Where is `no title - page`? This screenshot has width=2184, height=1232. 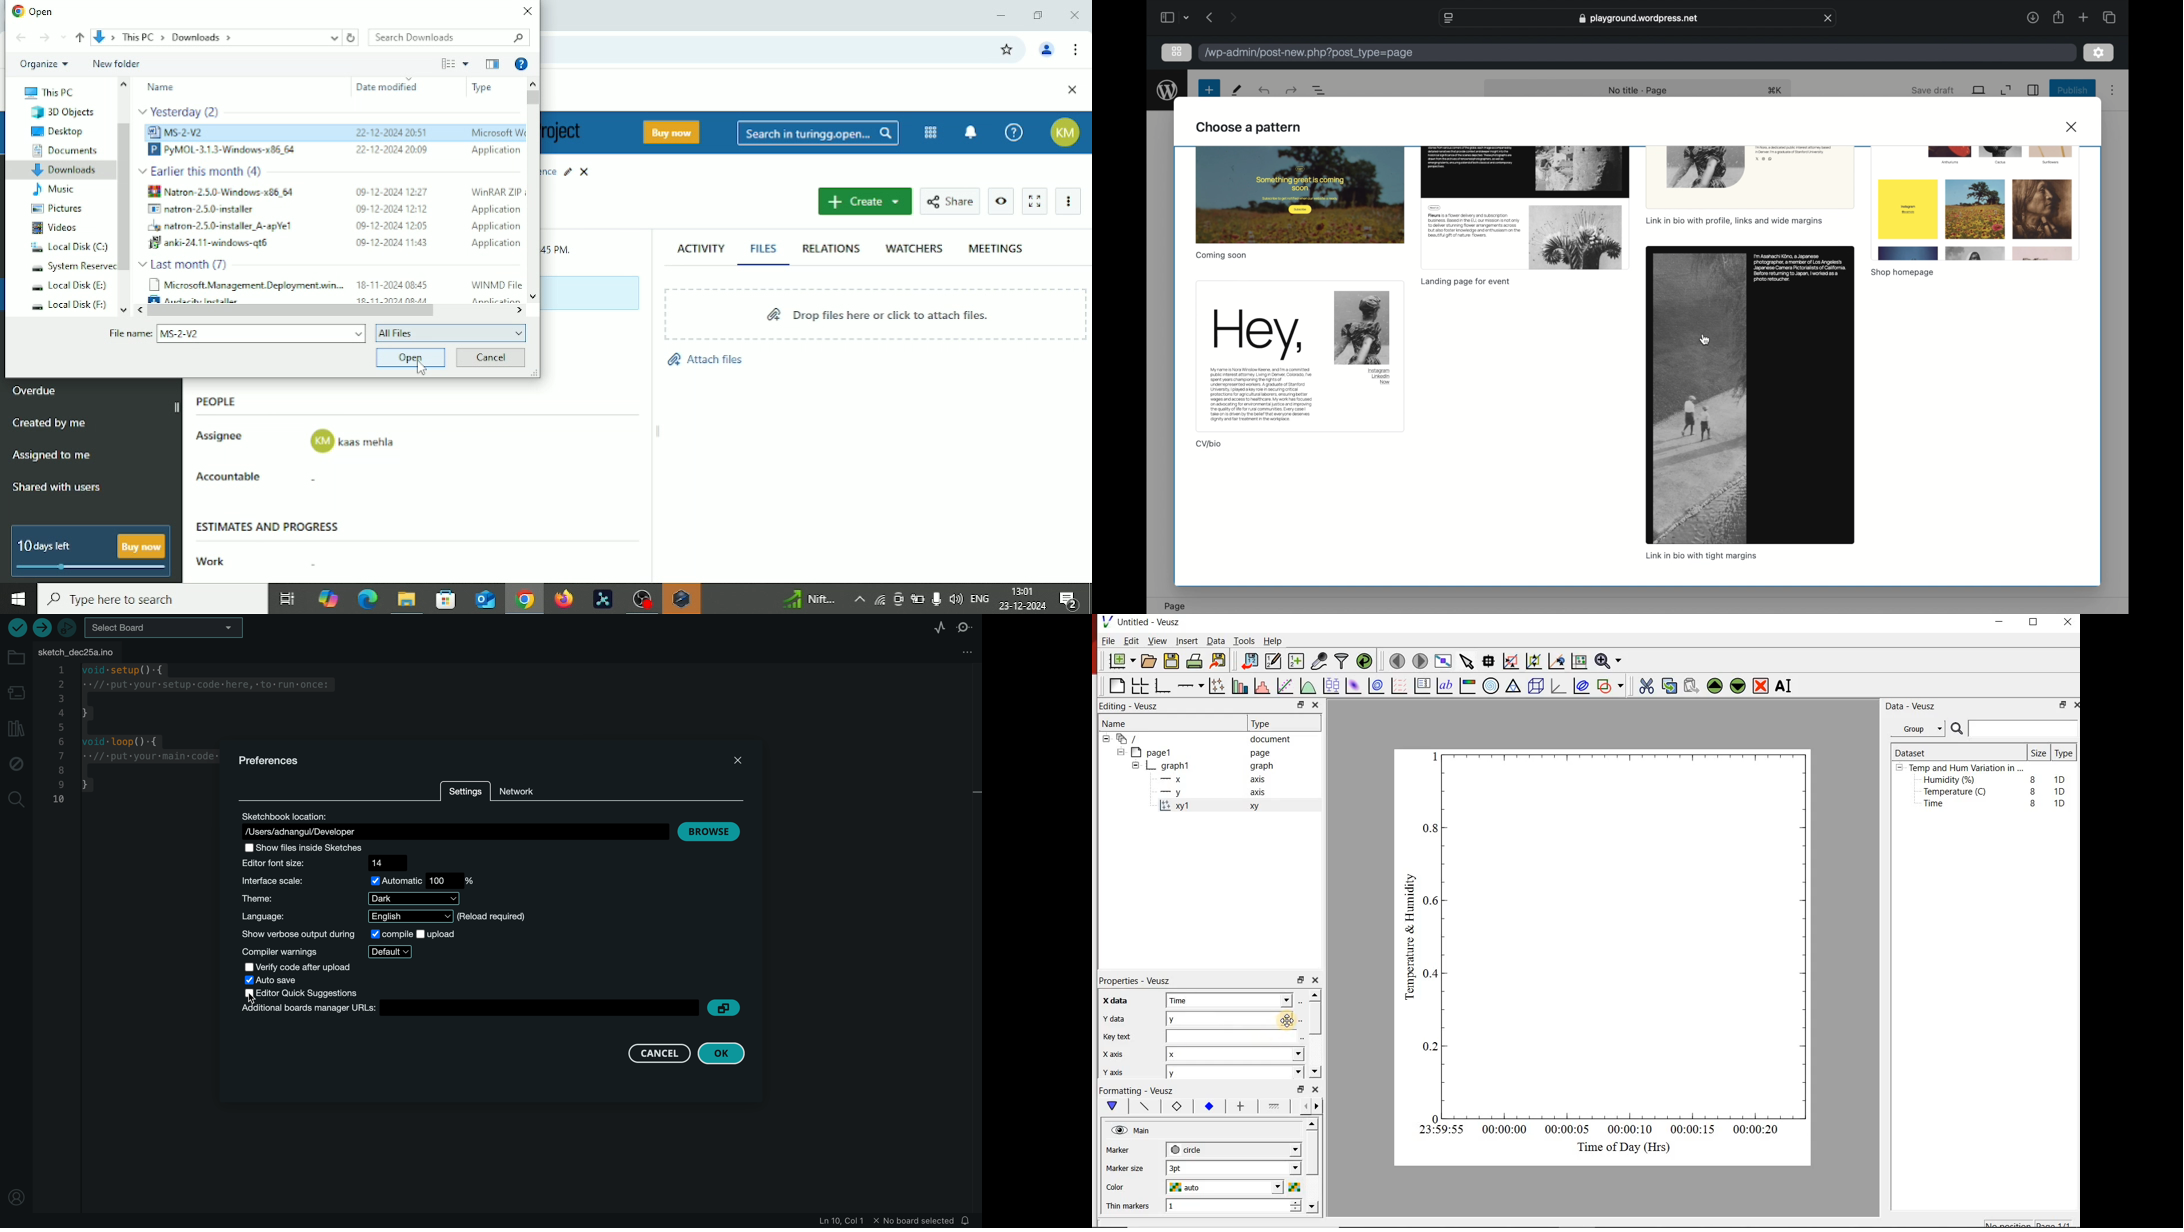 no title - page is located at coordinates (1639, 91).